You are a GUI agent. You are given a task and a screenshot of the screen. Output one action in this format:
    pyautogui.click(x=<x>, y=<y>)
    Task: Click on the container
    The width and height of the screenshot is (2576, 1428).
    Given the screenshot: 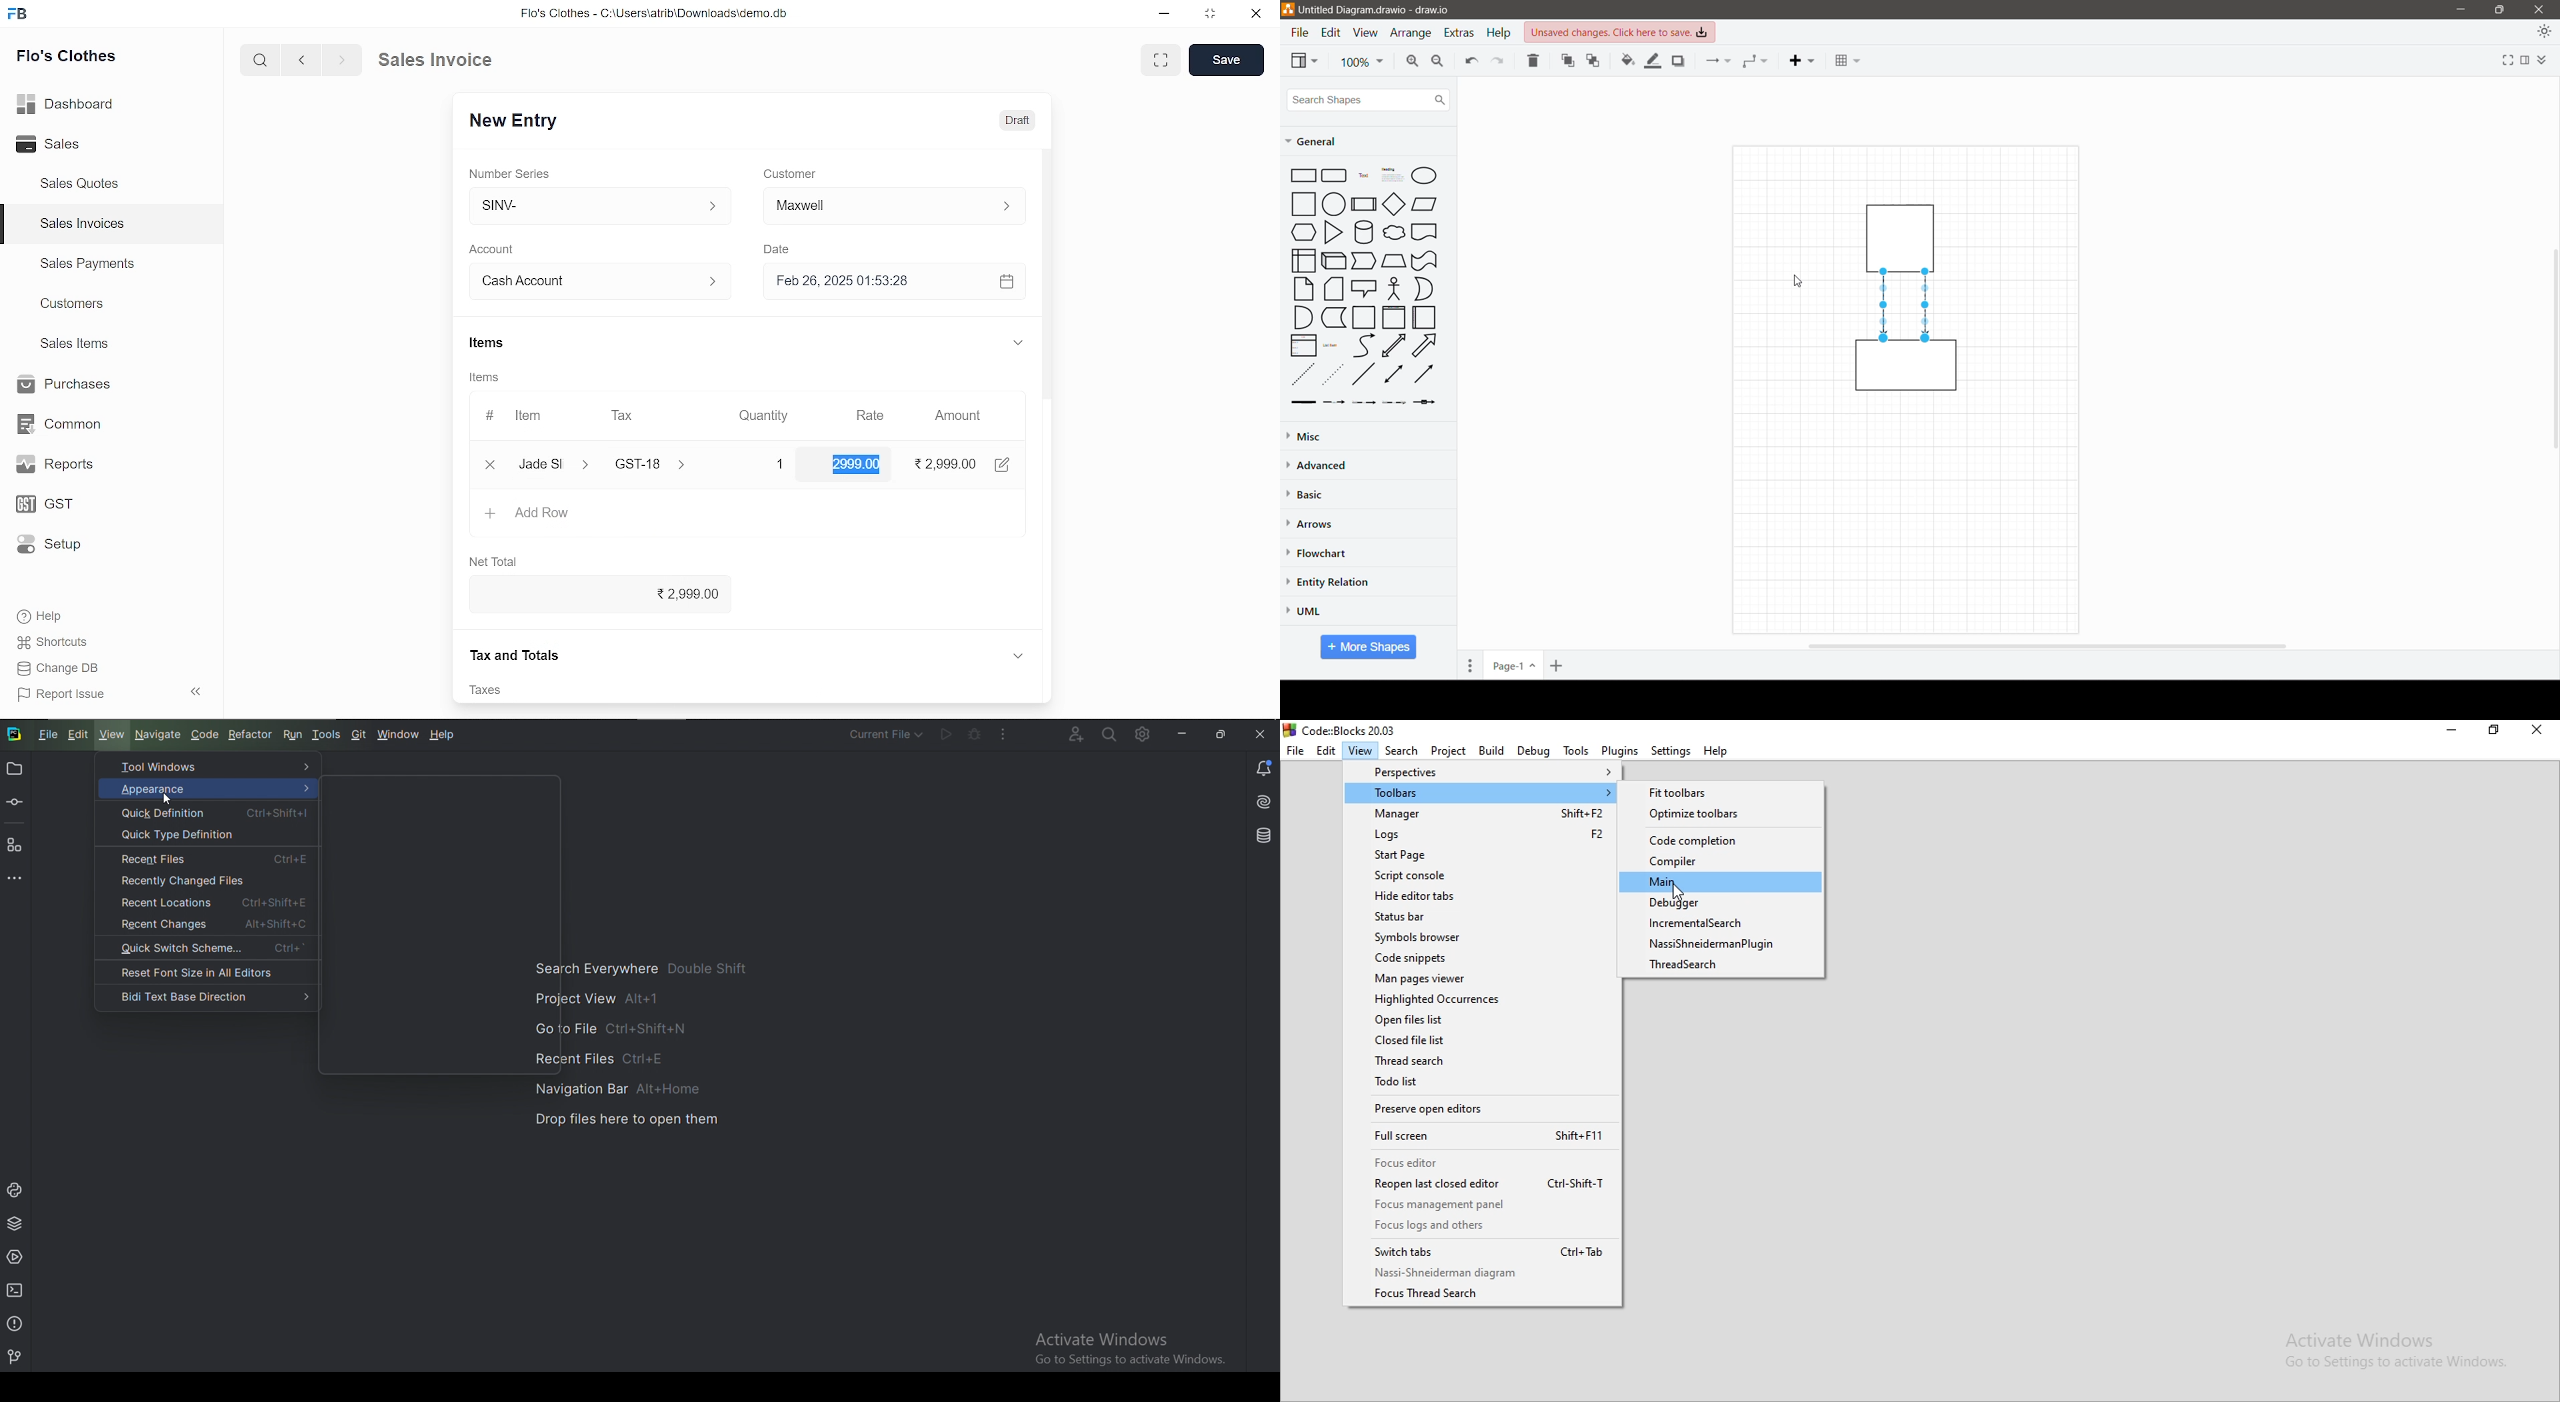 What is the action you would take?
    pyautogui.click(x=1907, y=370)
    